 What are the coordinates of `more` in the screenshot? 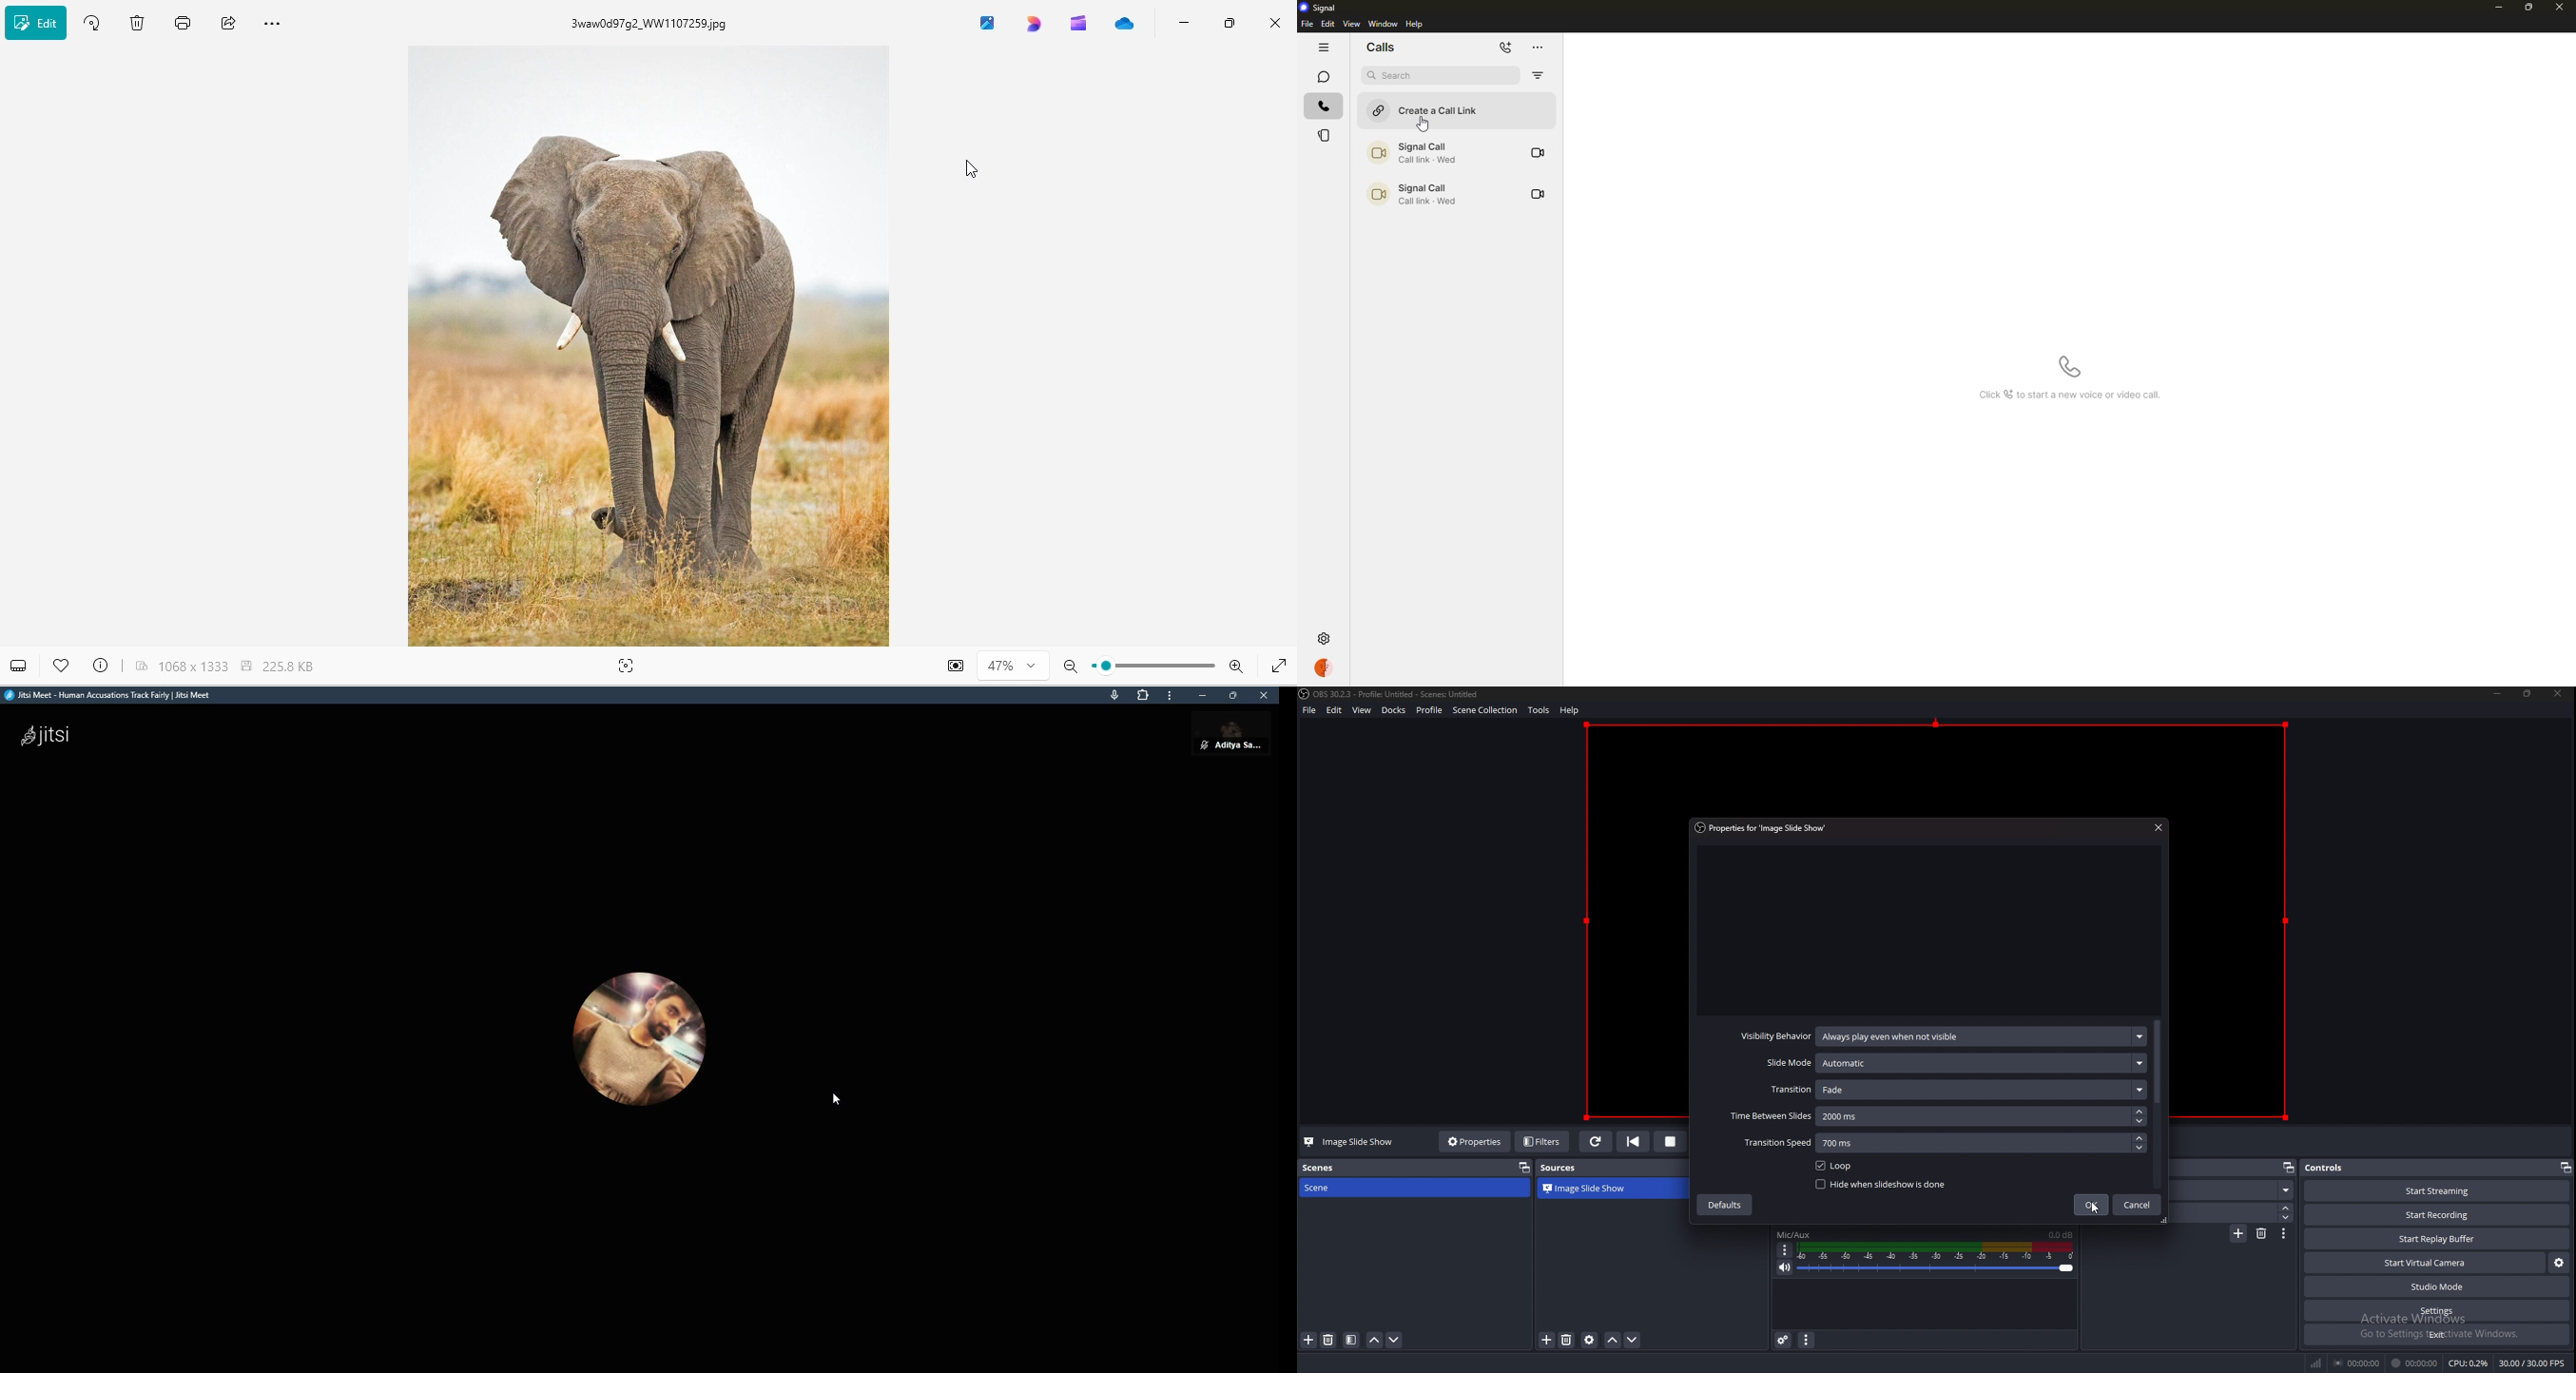 It's located at (1541, 47).